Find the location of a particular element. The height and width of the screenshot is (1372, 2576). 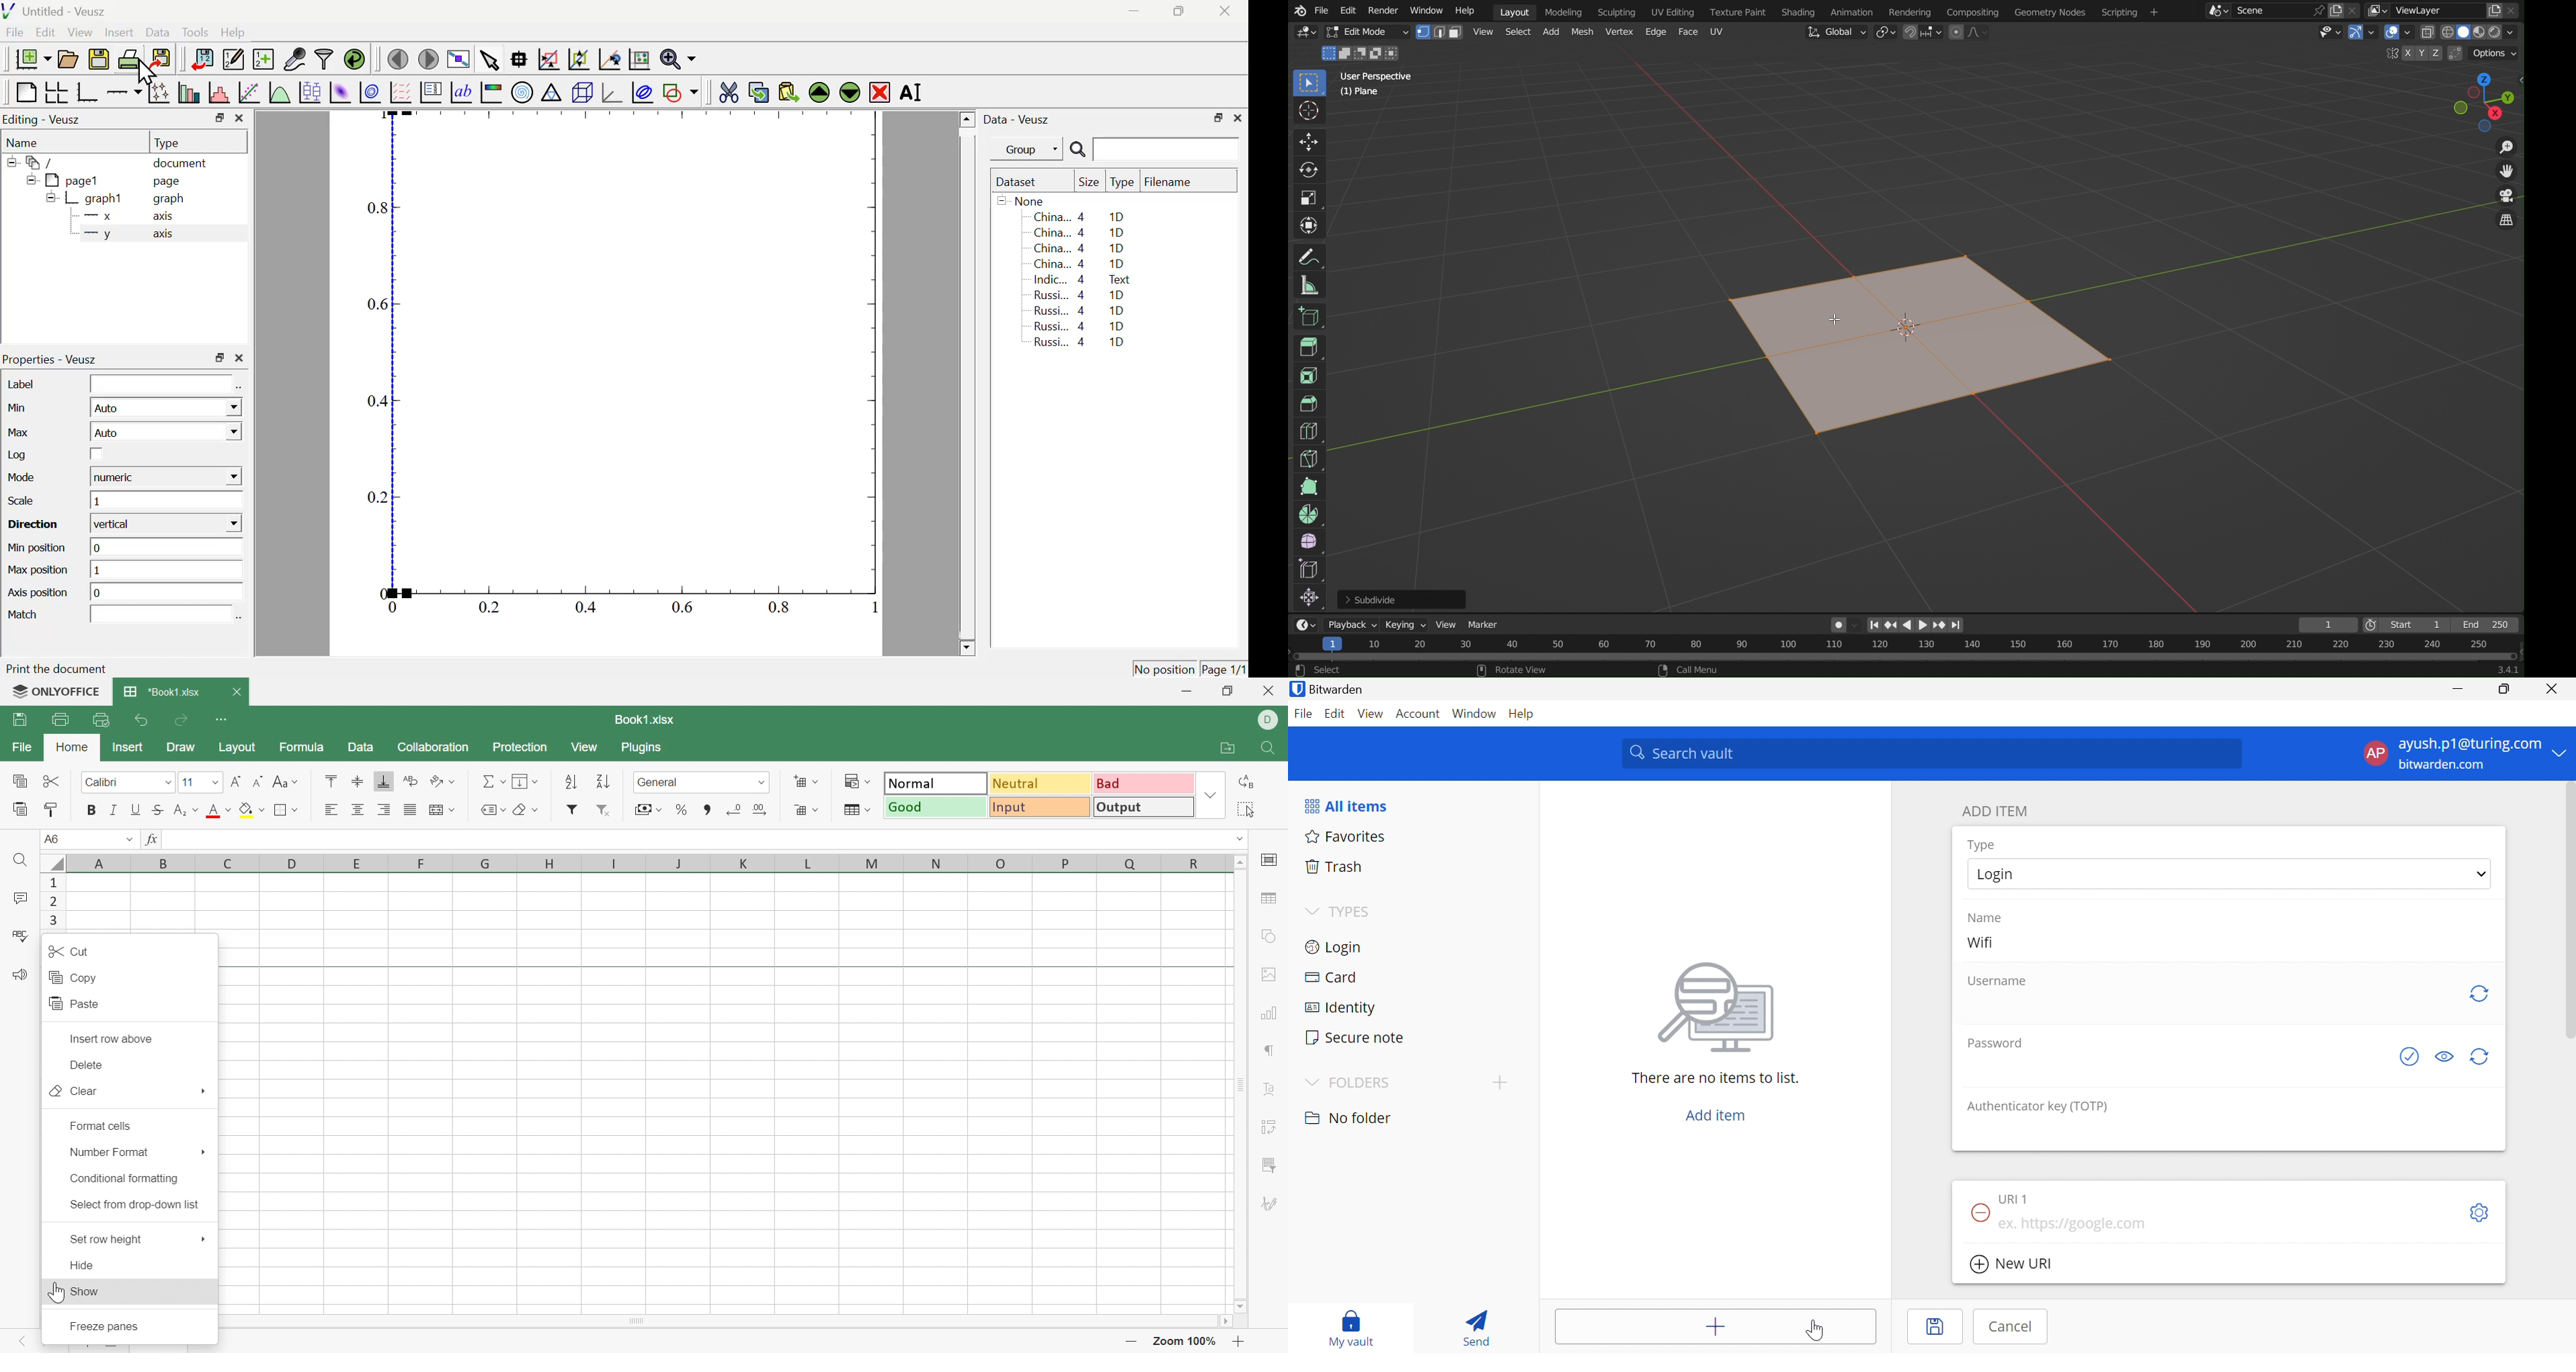

Cal Menu is located at coordinates (1686, 670).